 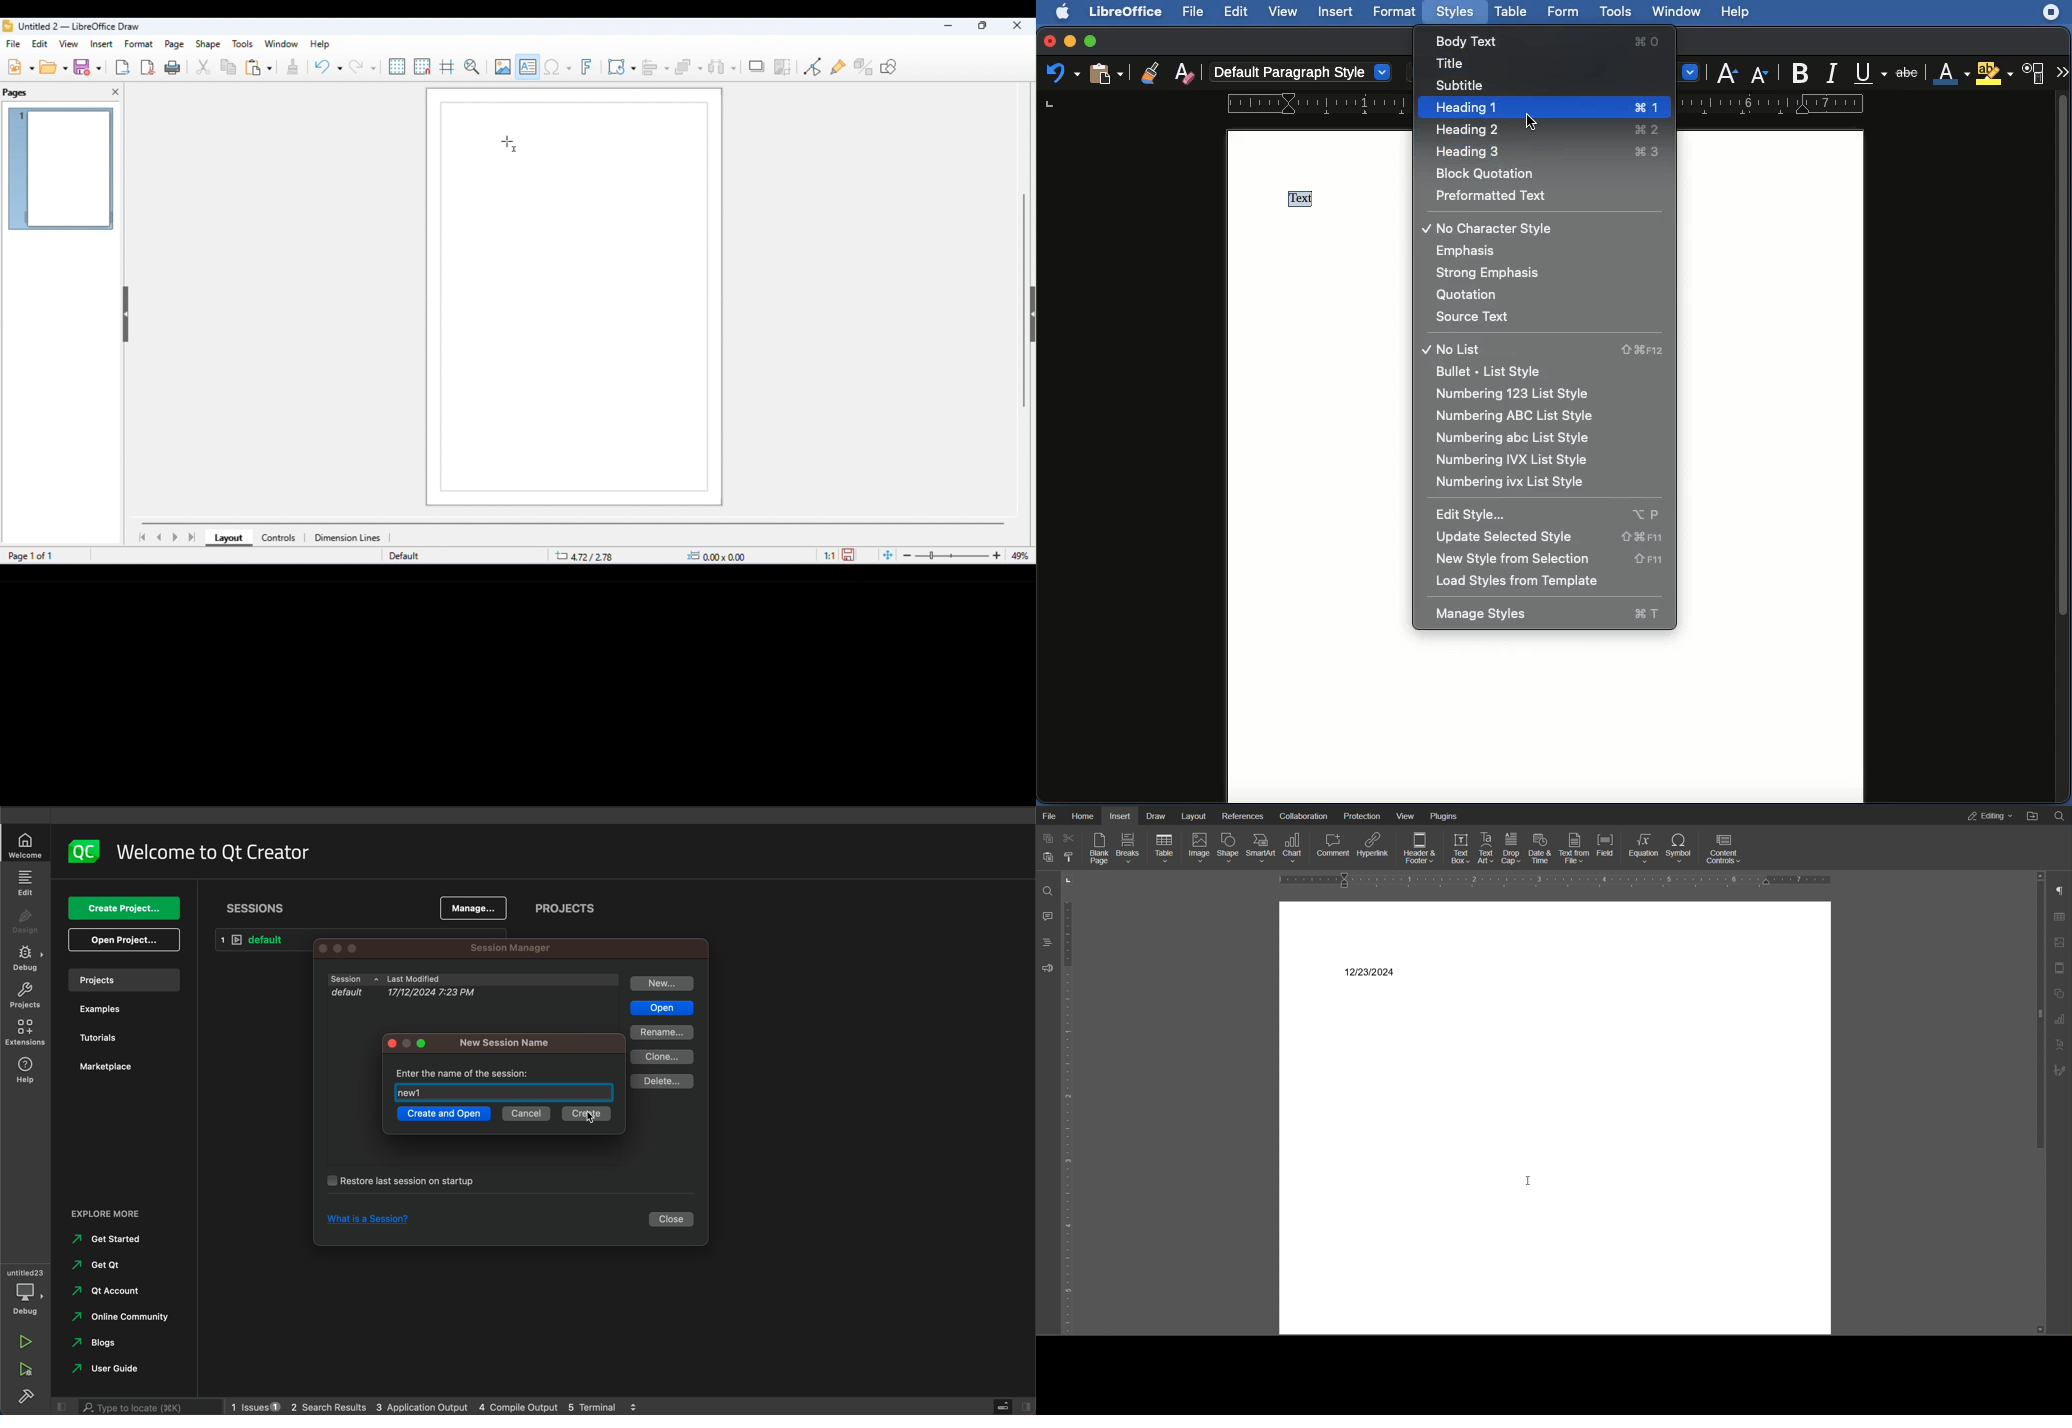 I want to click on Clear formatting, so click(x=1189, y=72).